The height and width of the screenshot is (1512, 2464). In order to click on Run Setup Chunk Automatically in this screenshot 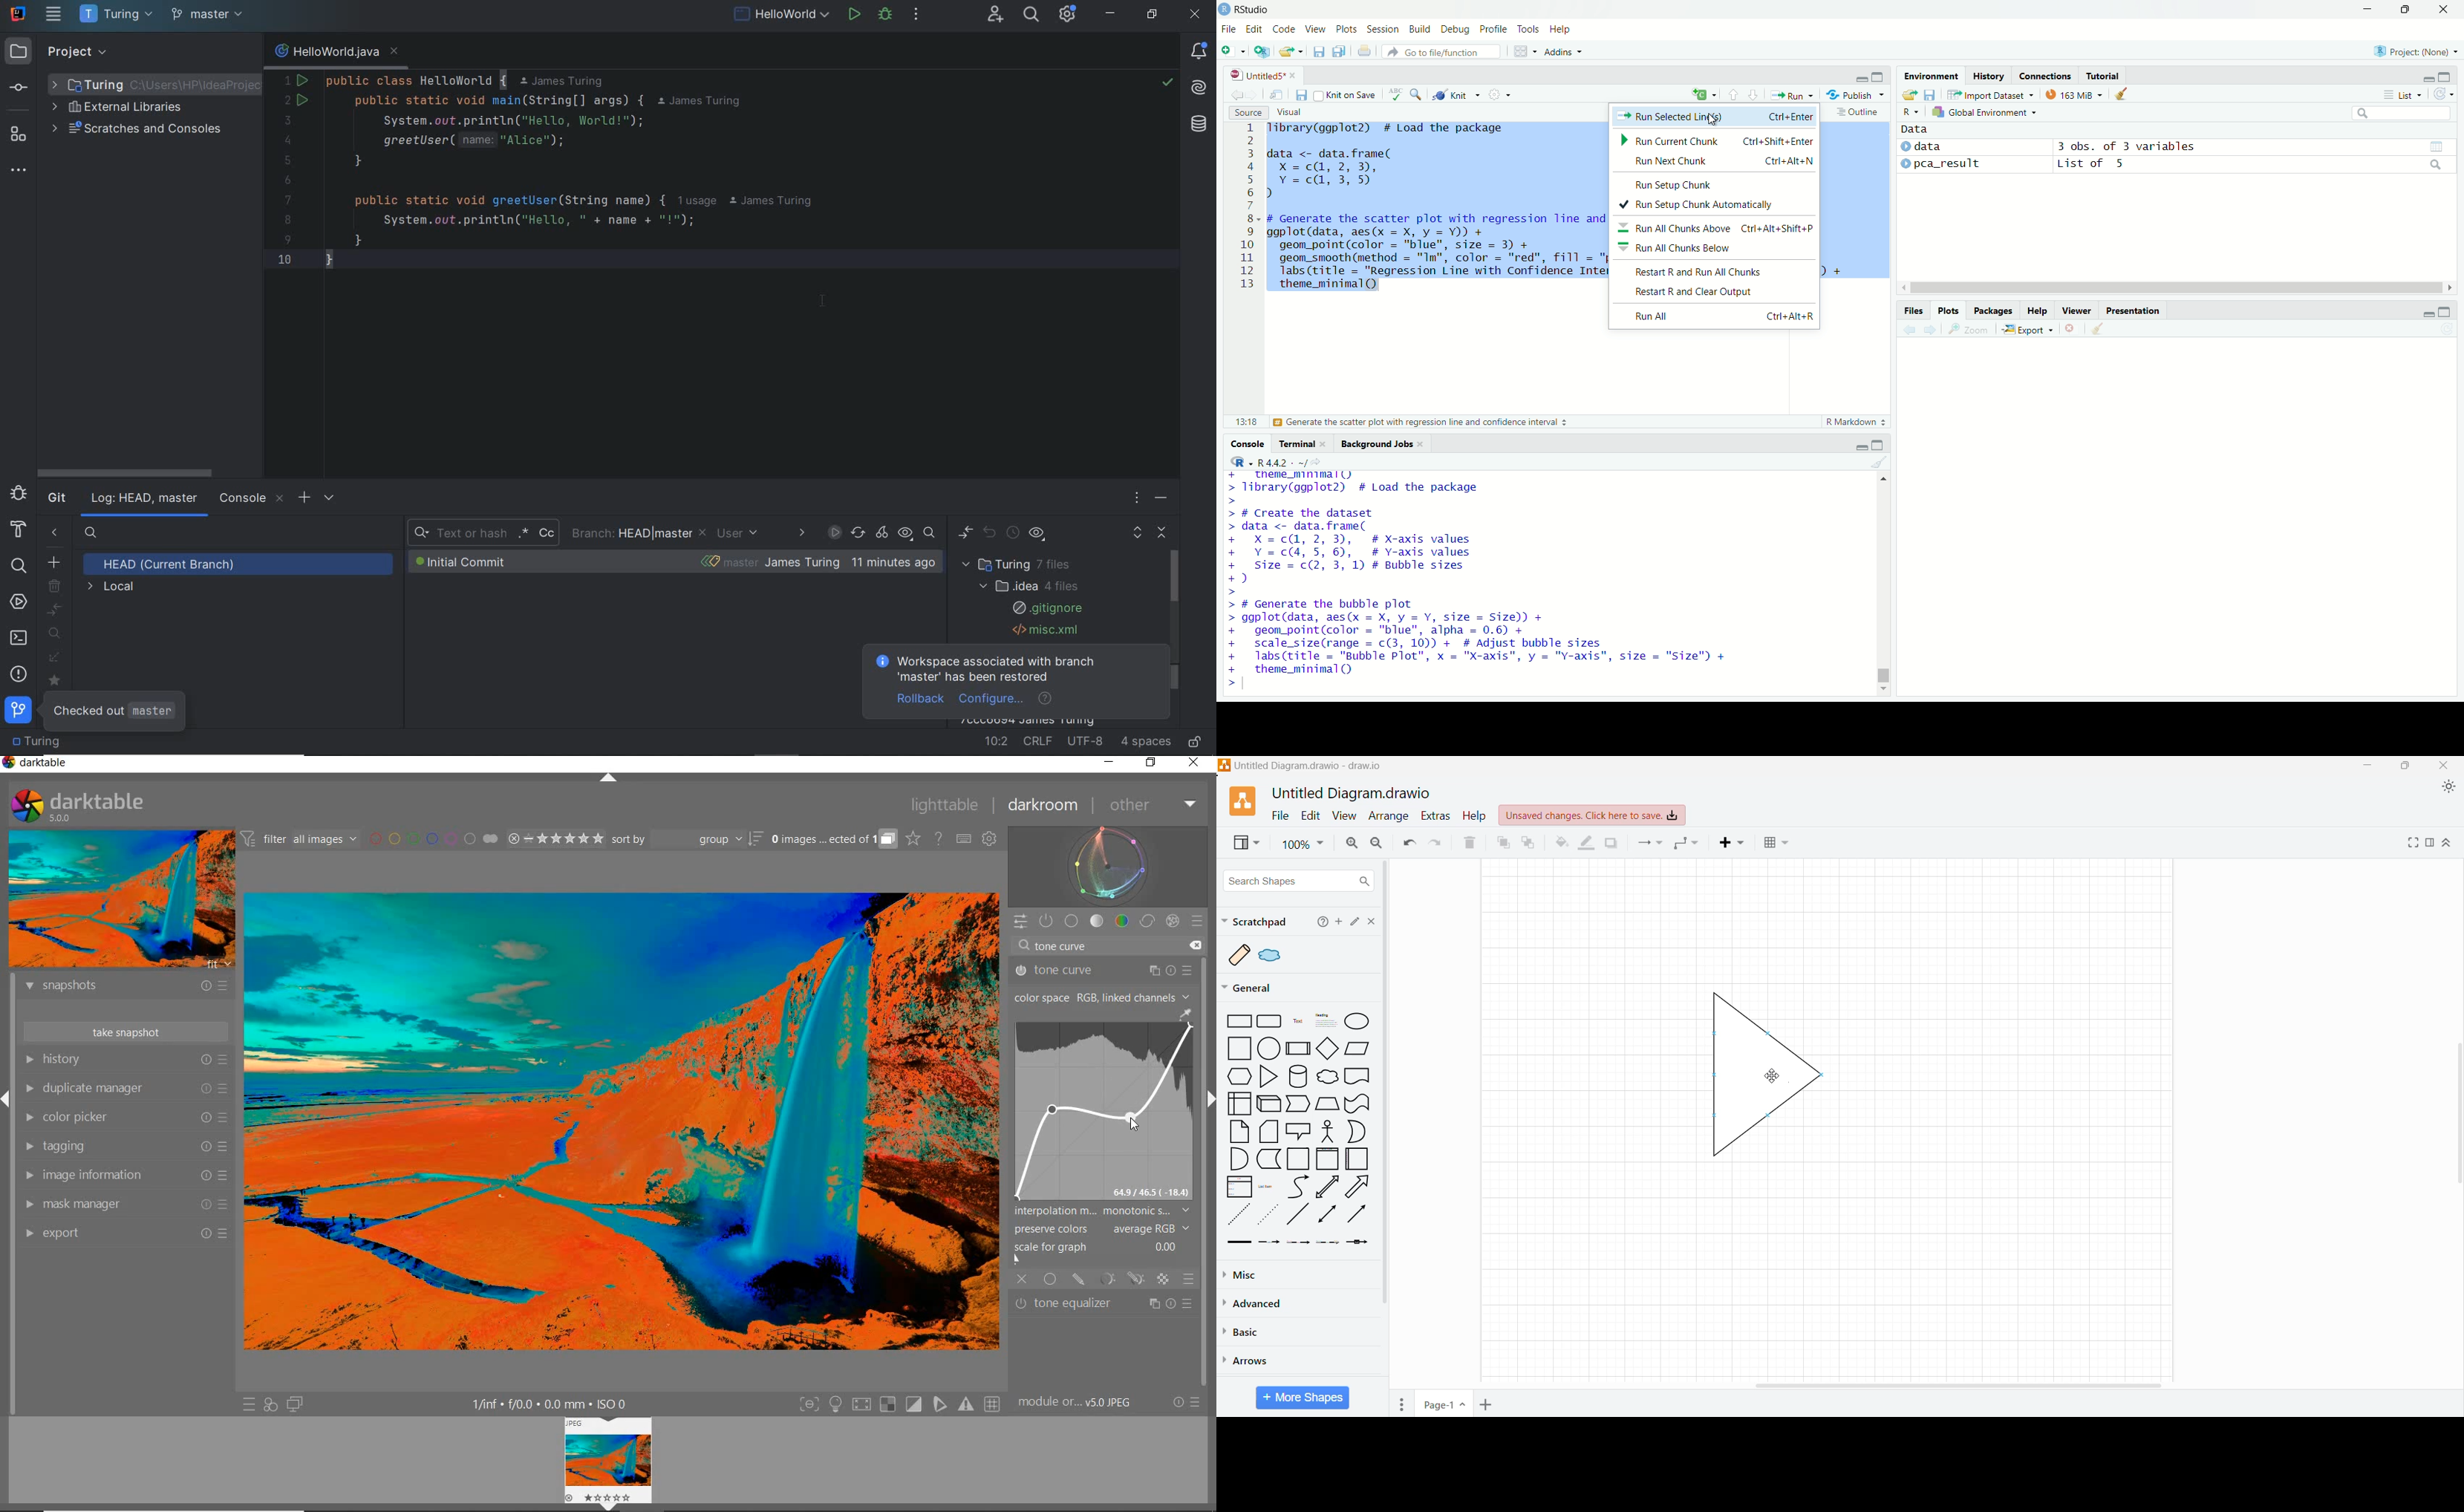, I will do `click(1713, 204)`.